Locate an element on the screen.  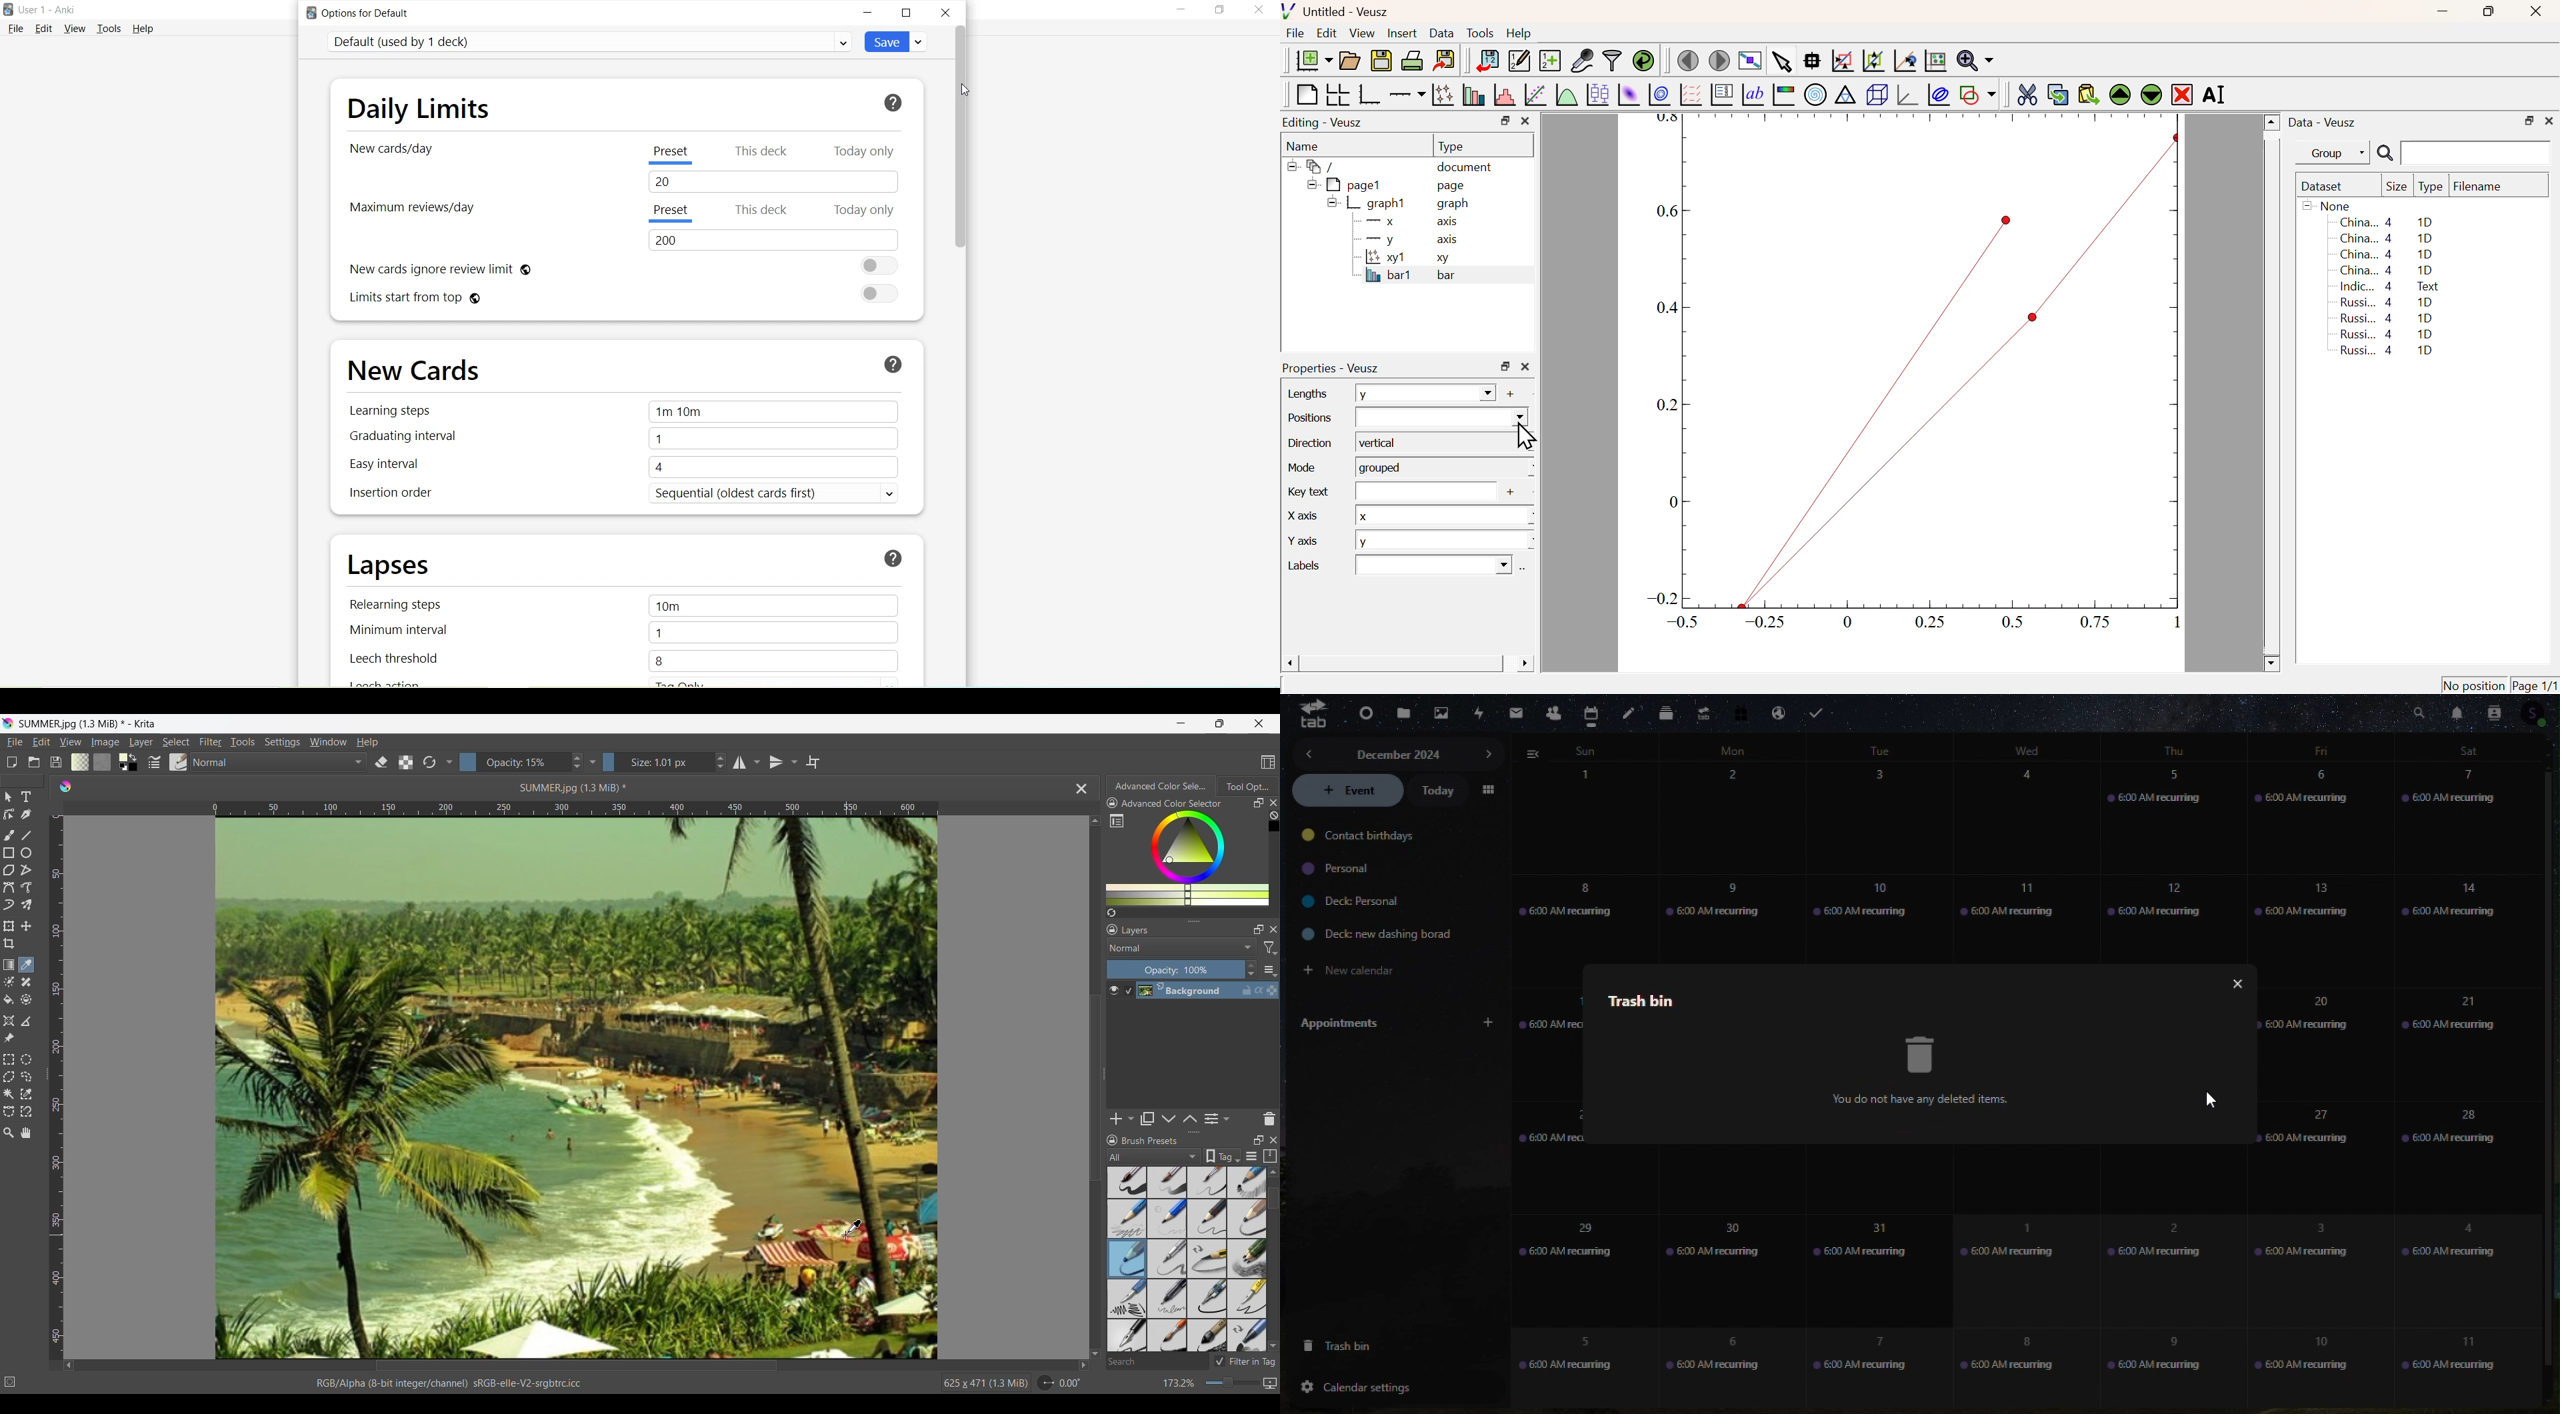
Edit is located at coordinates (1327, 32).